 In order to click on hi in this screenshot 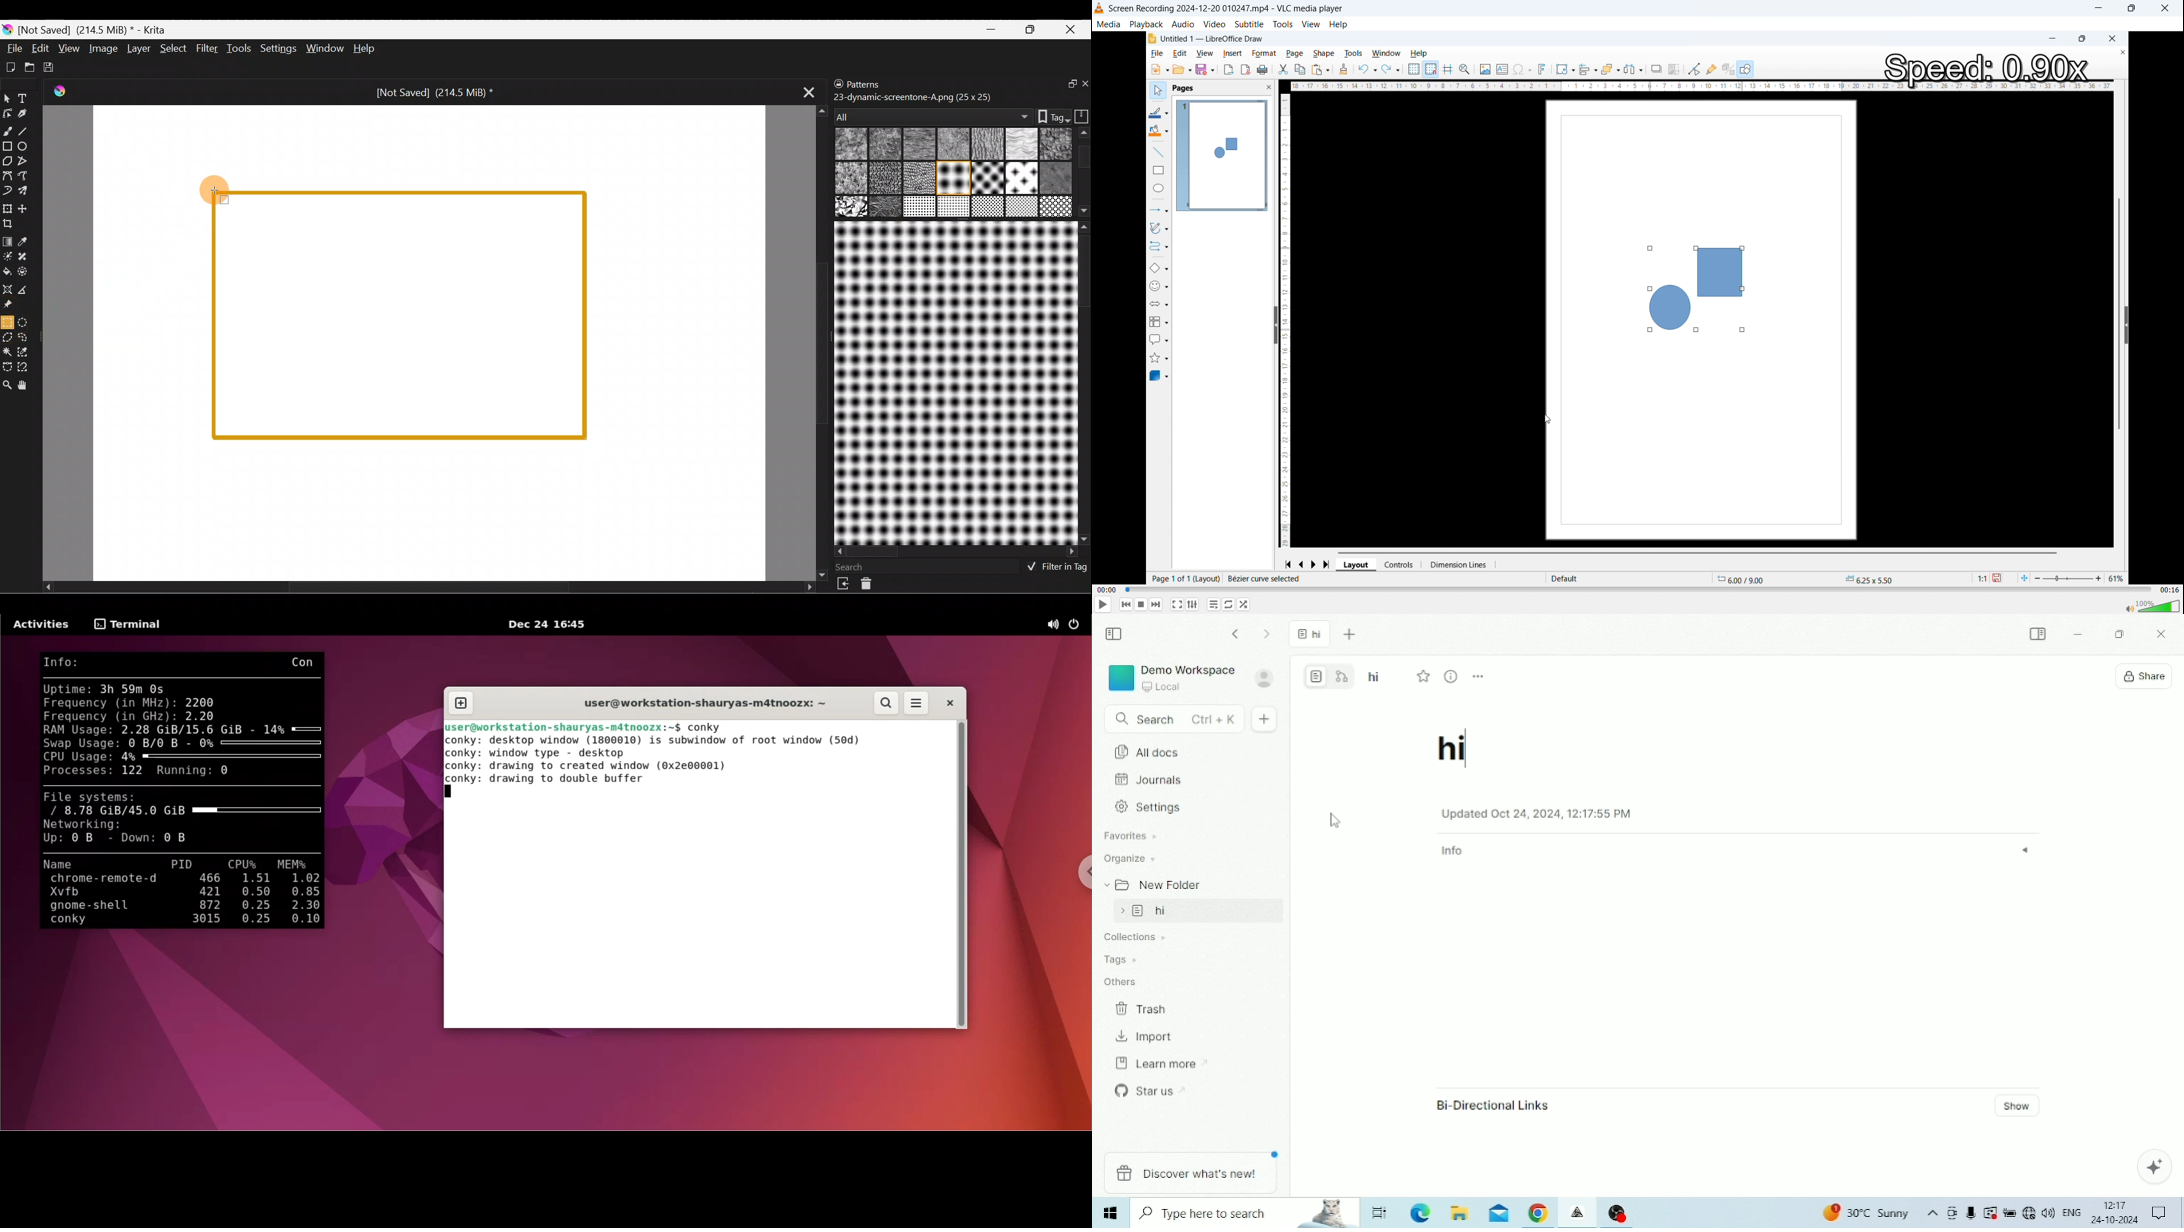, I will do `click(1375, 678)`.